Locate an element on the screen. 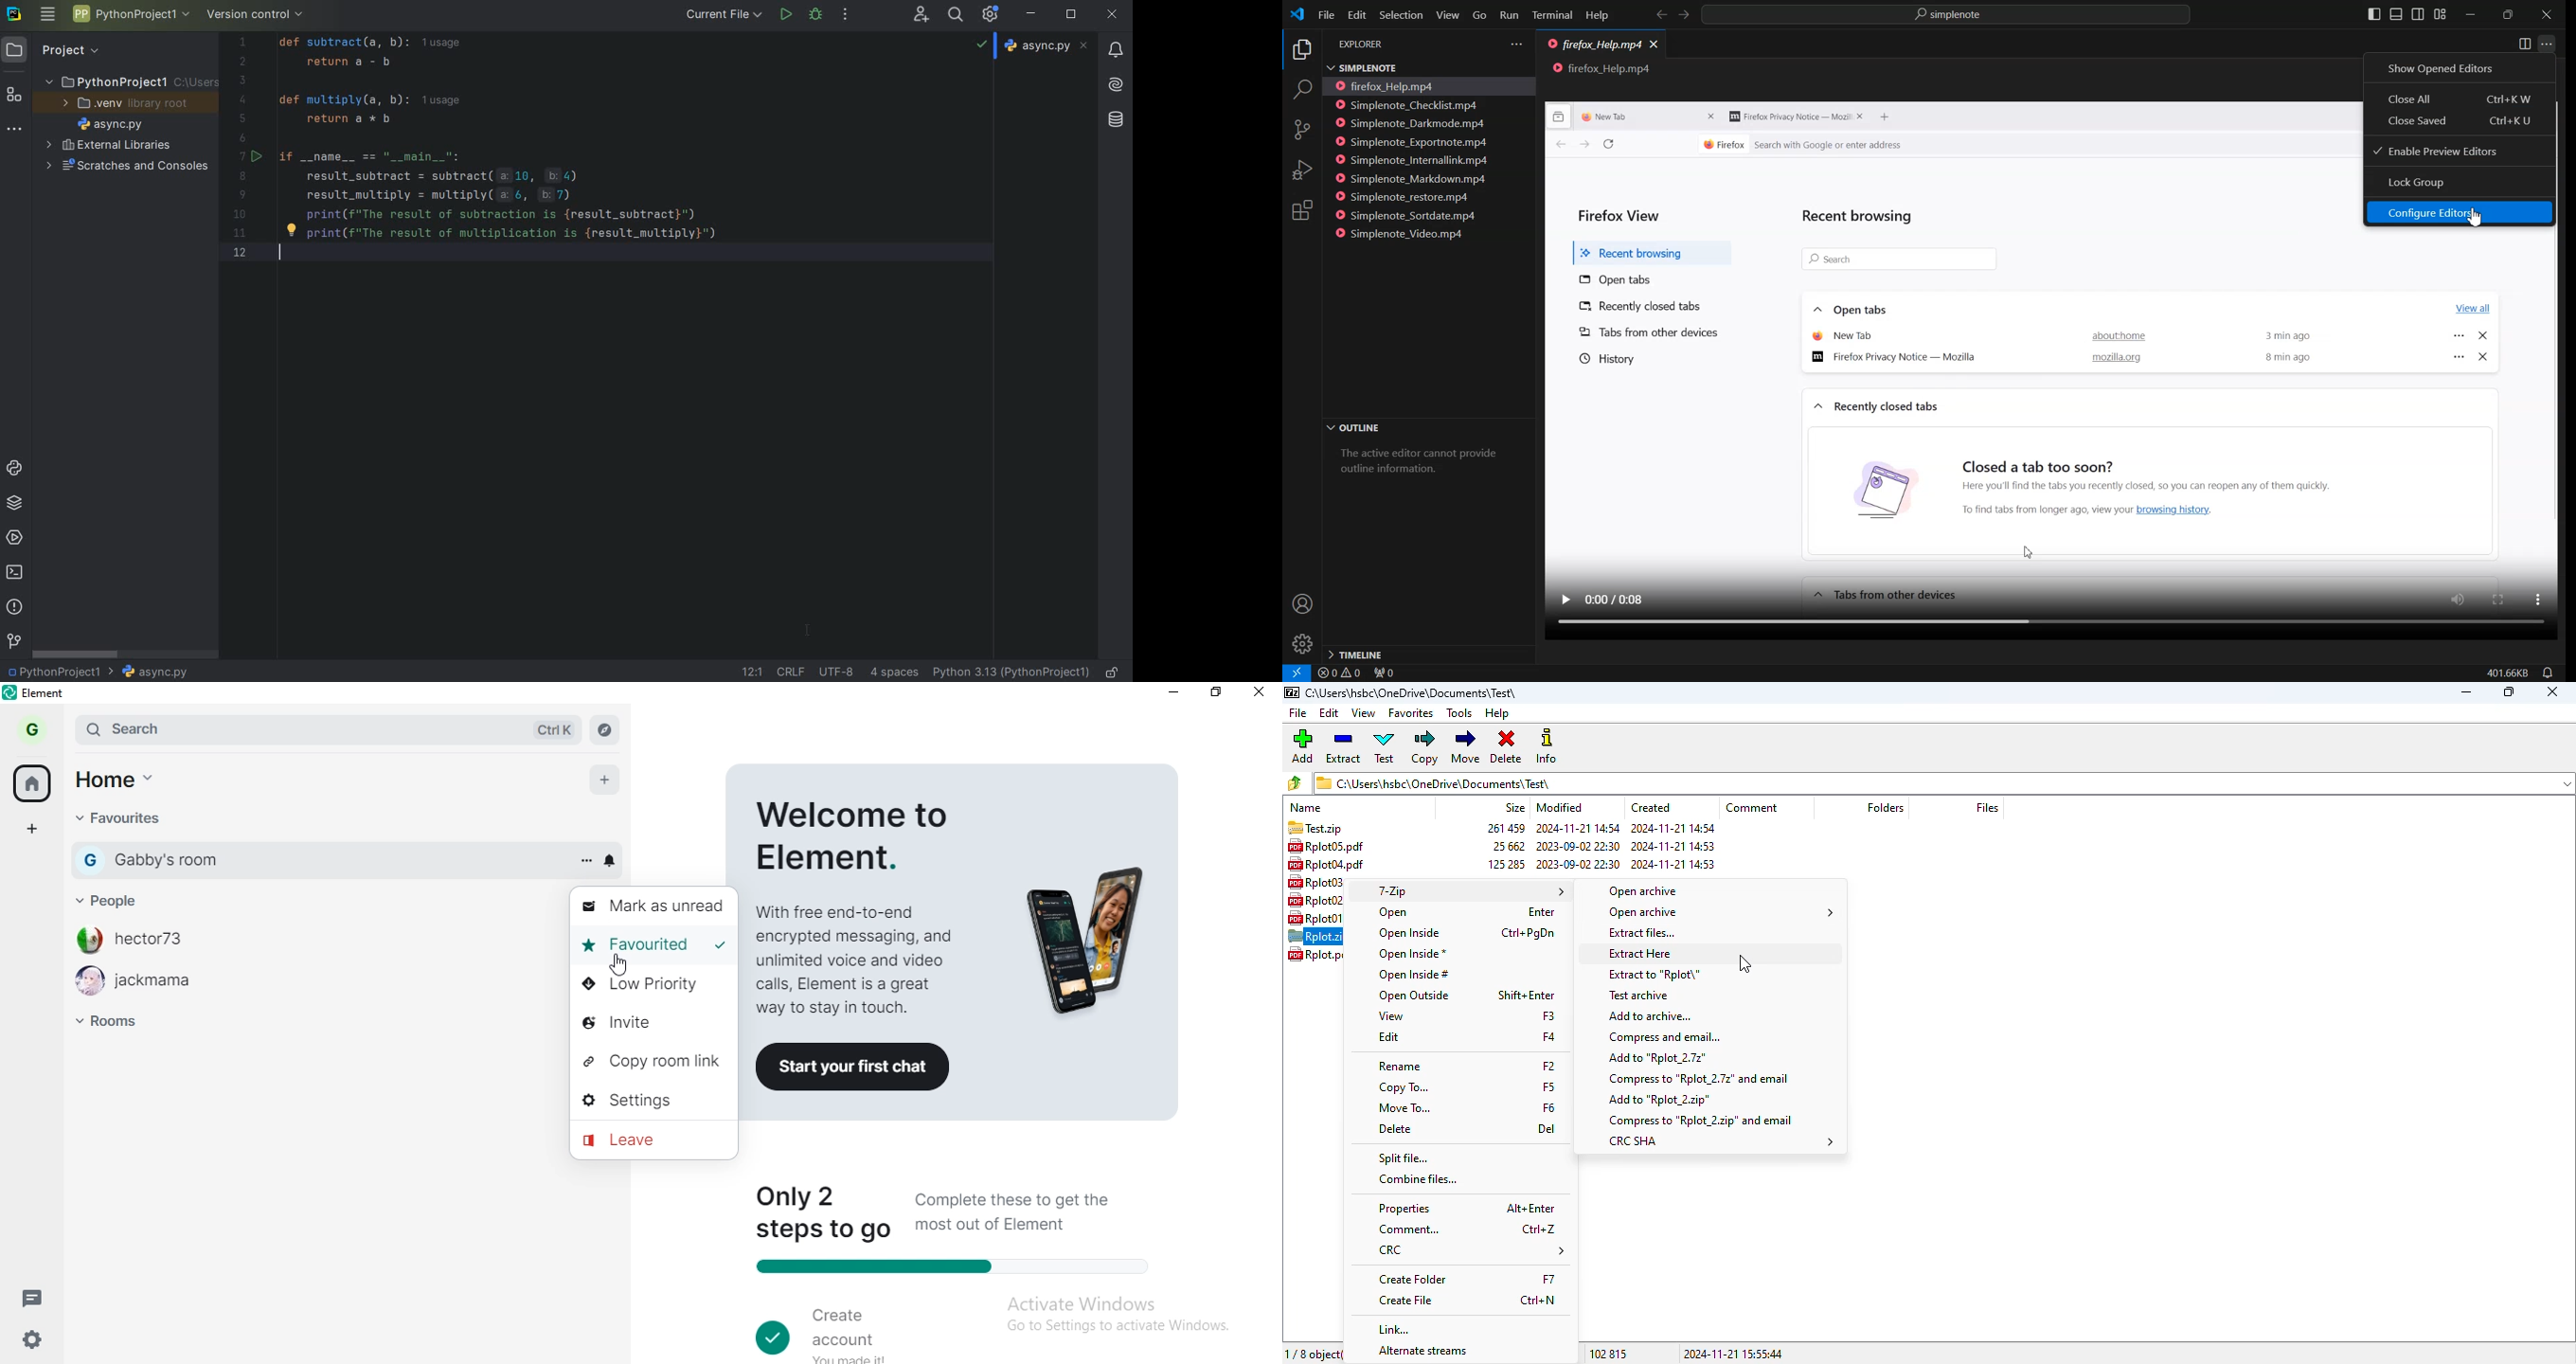 The image size is (2576, 1372). close is located at coordinates (2485, 356).